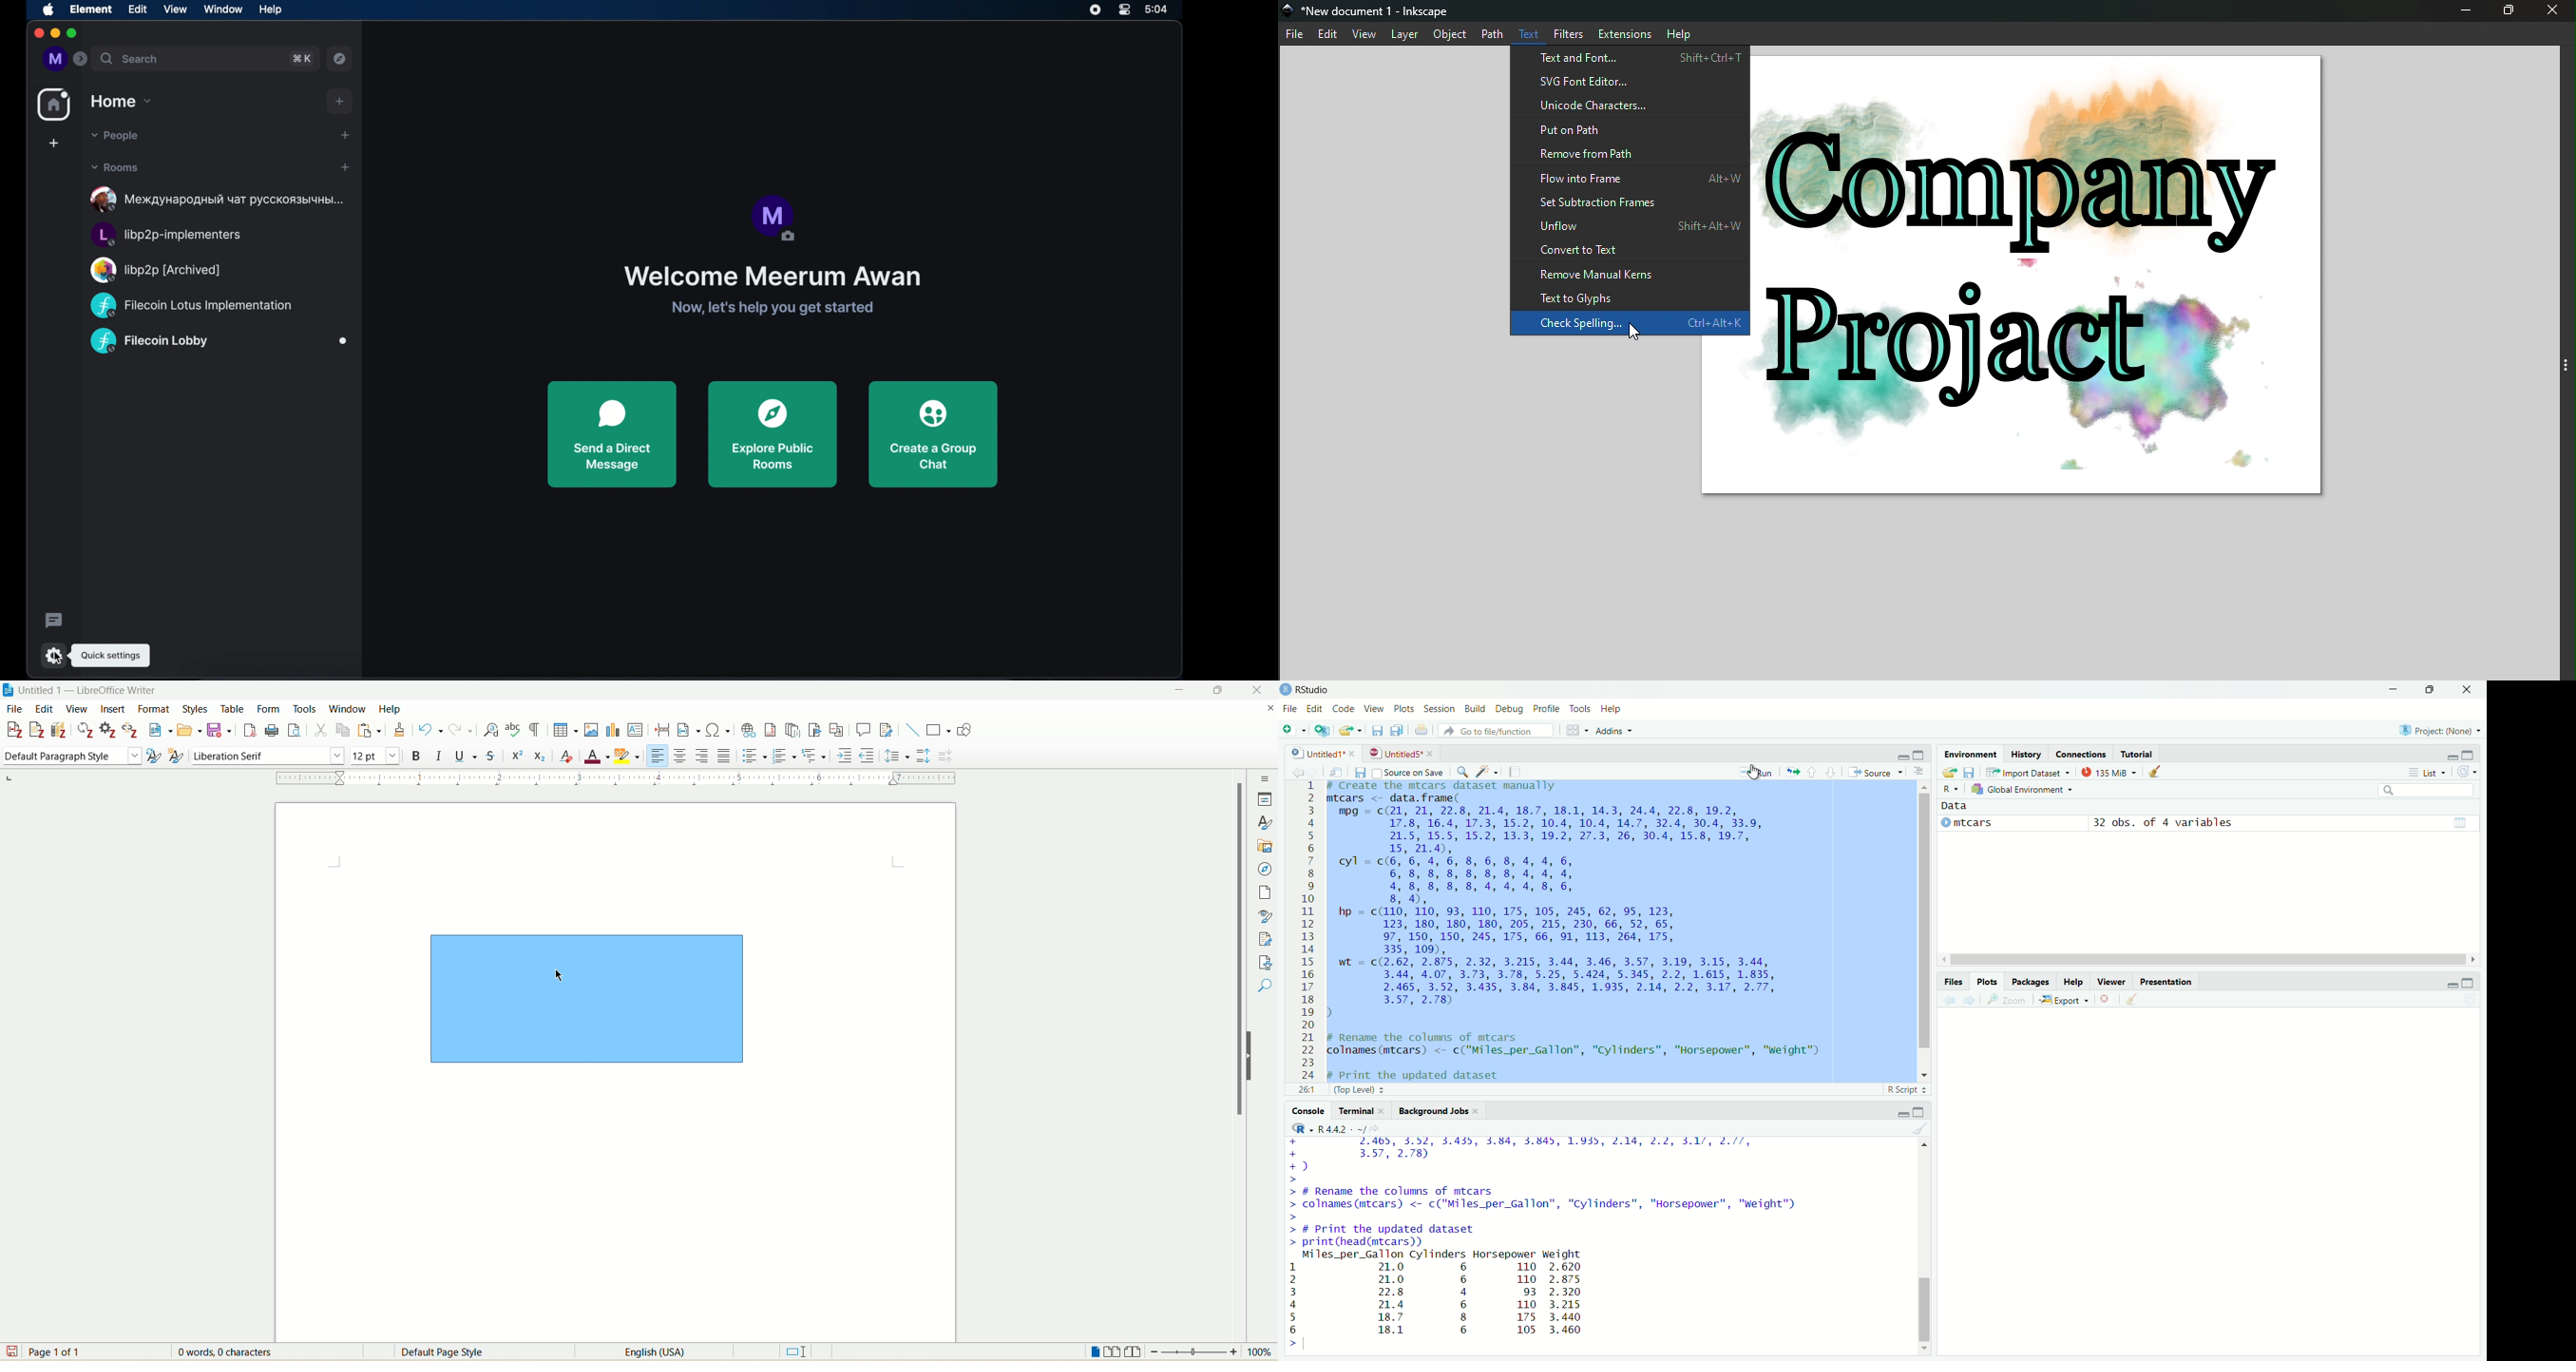  What do you see at coordinates (1349, 1088) in the screenshot?
I see `26:1 (Top Level) =` at bounding box center [1349, 1088].